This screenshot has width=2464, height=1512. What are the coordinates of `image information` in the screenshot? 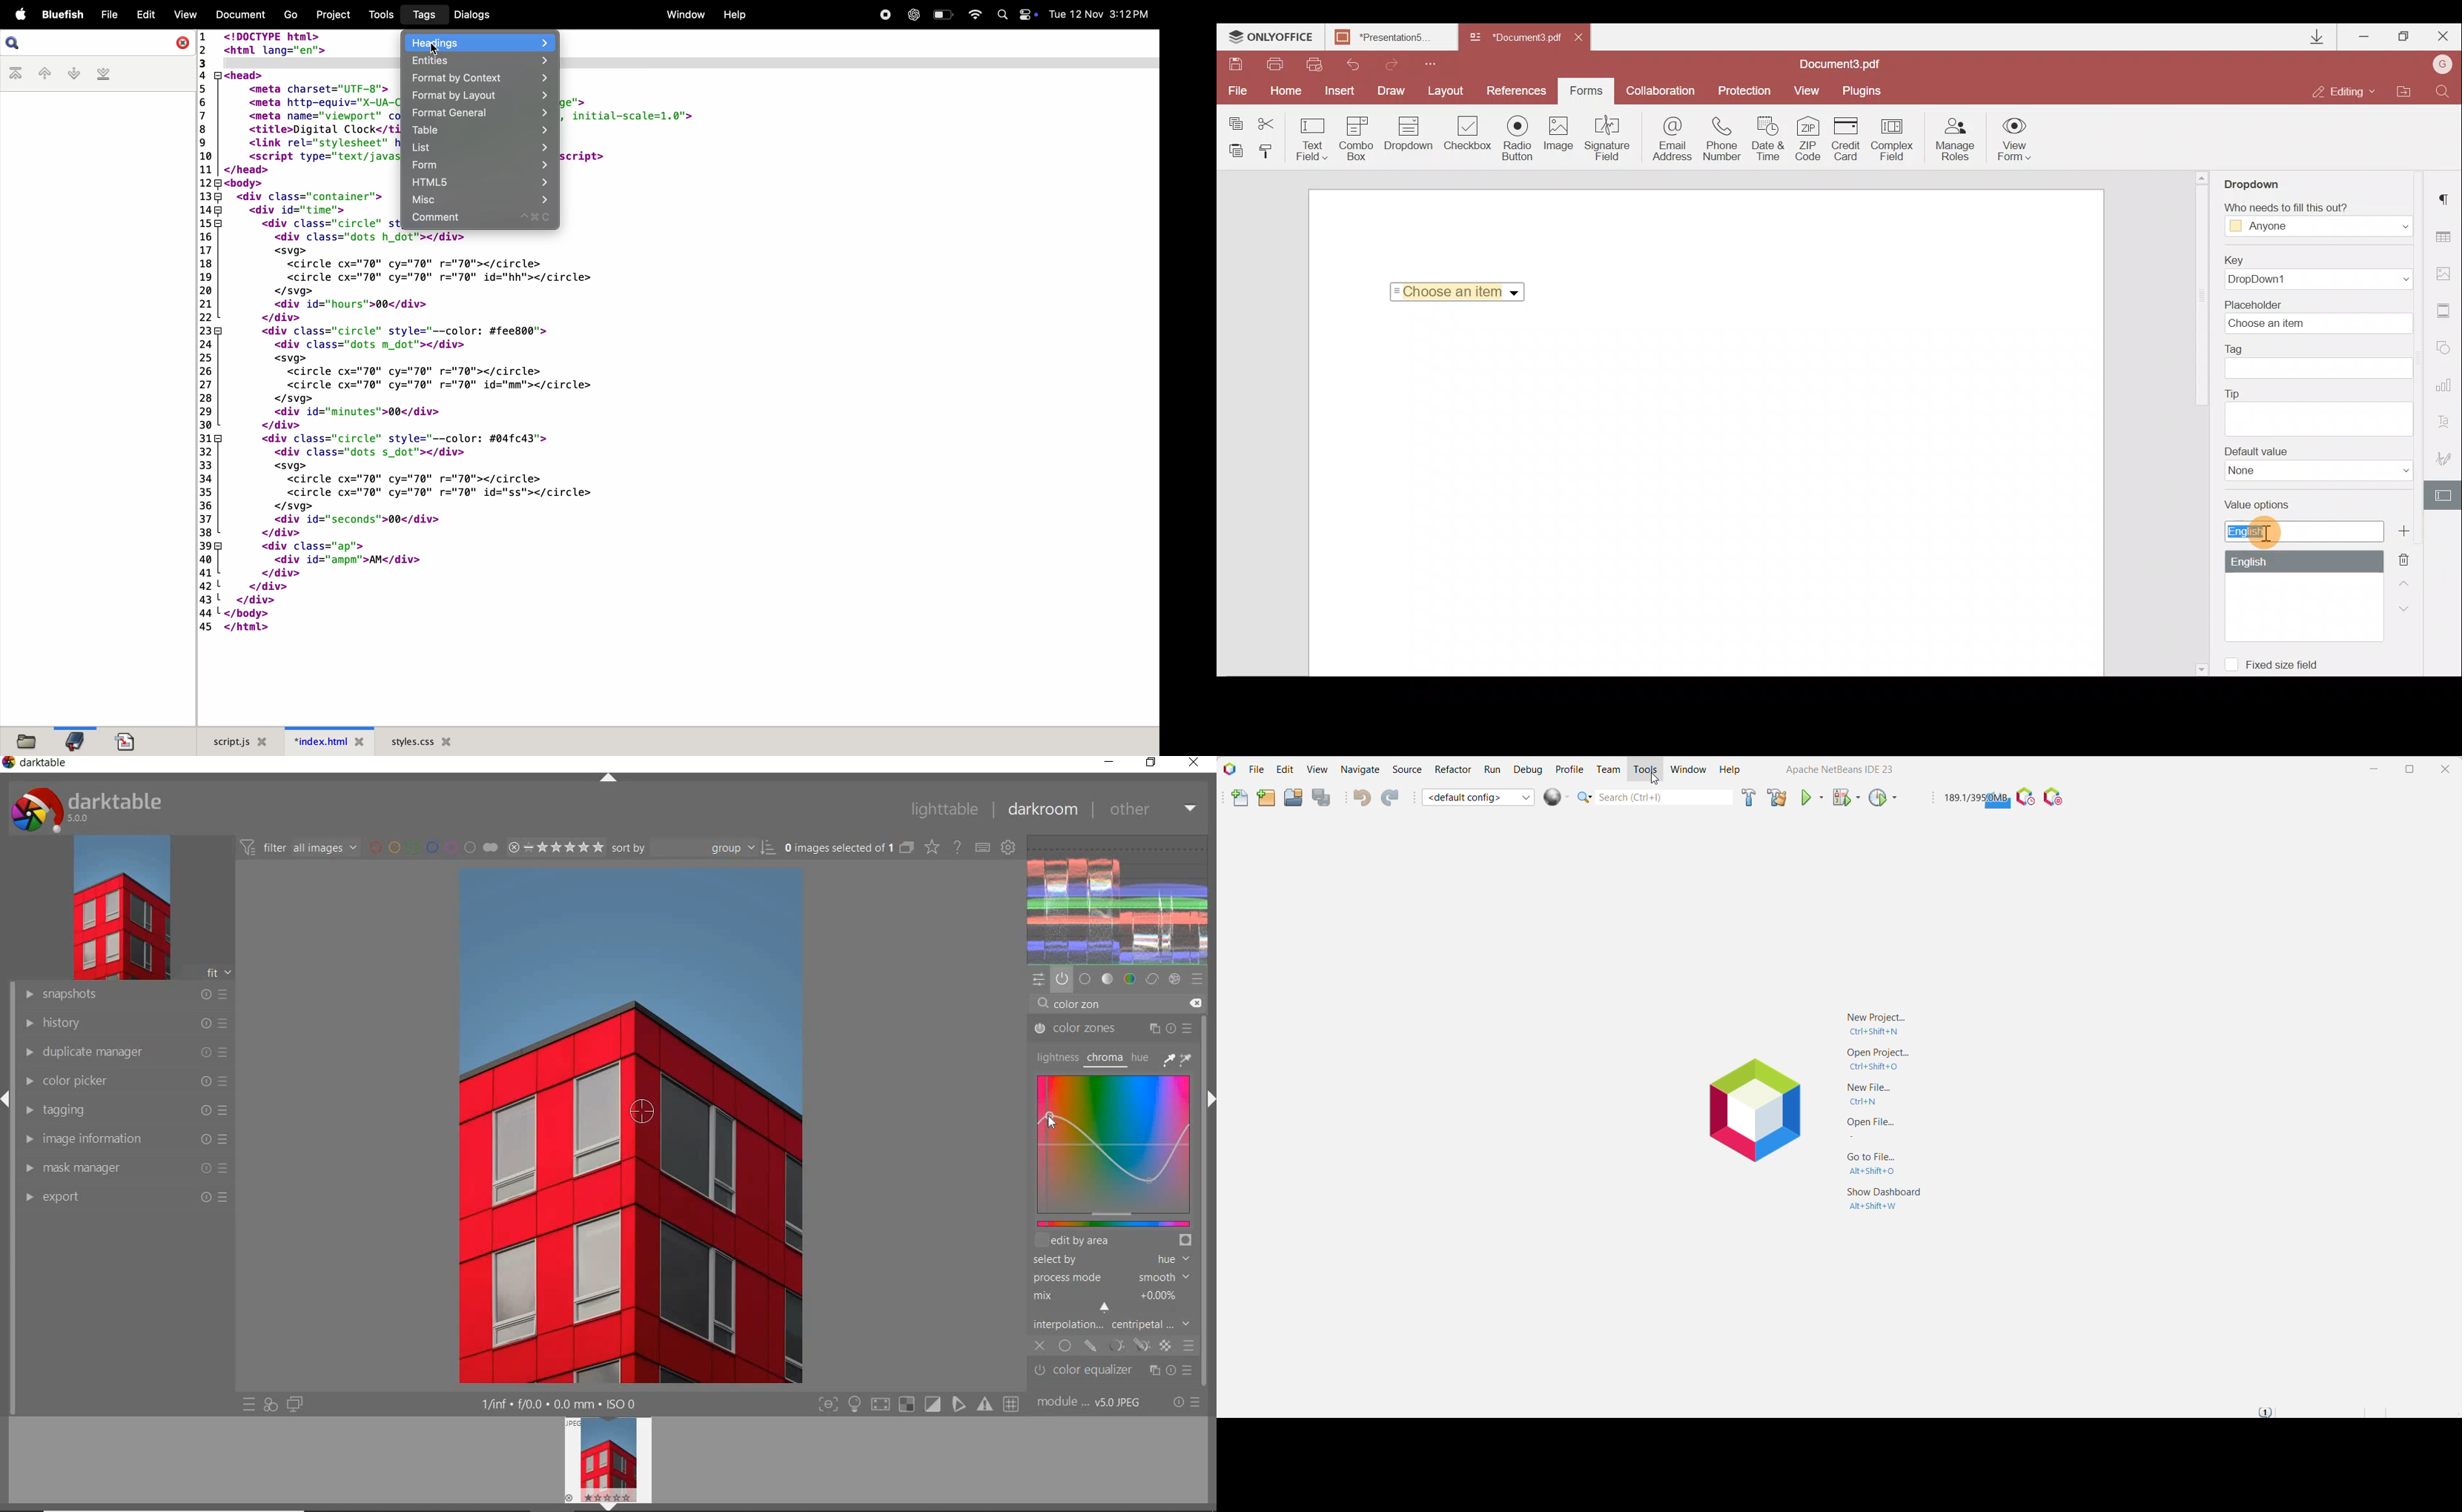 It's located at (124, 1140).